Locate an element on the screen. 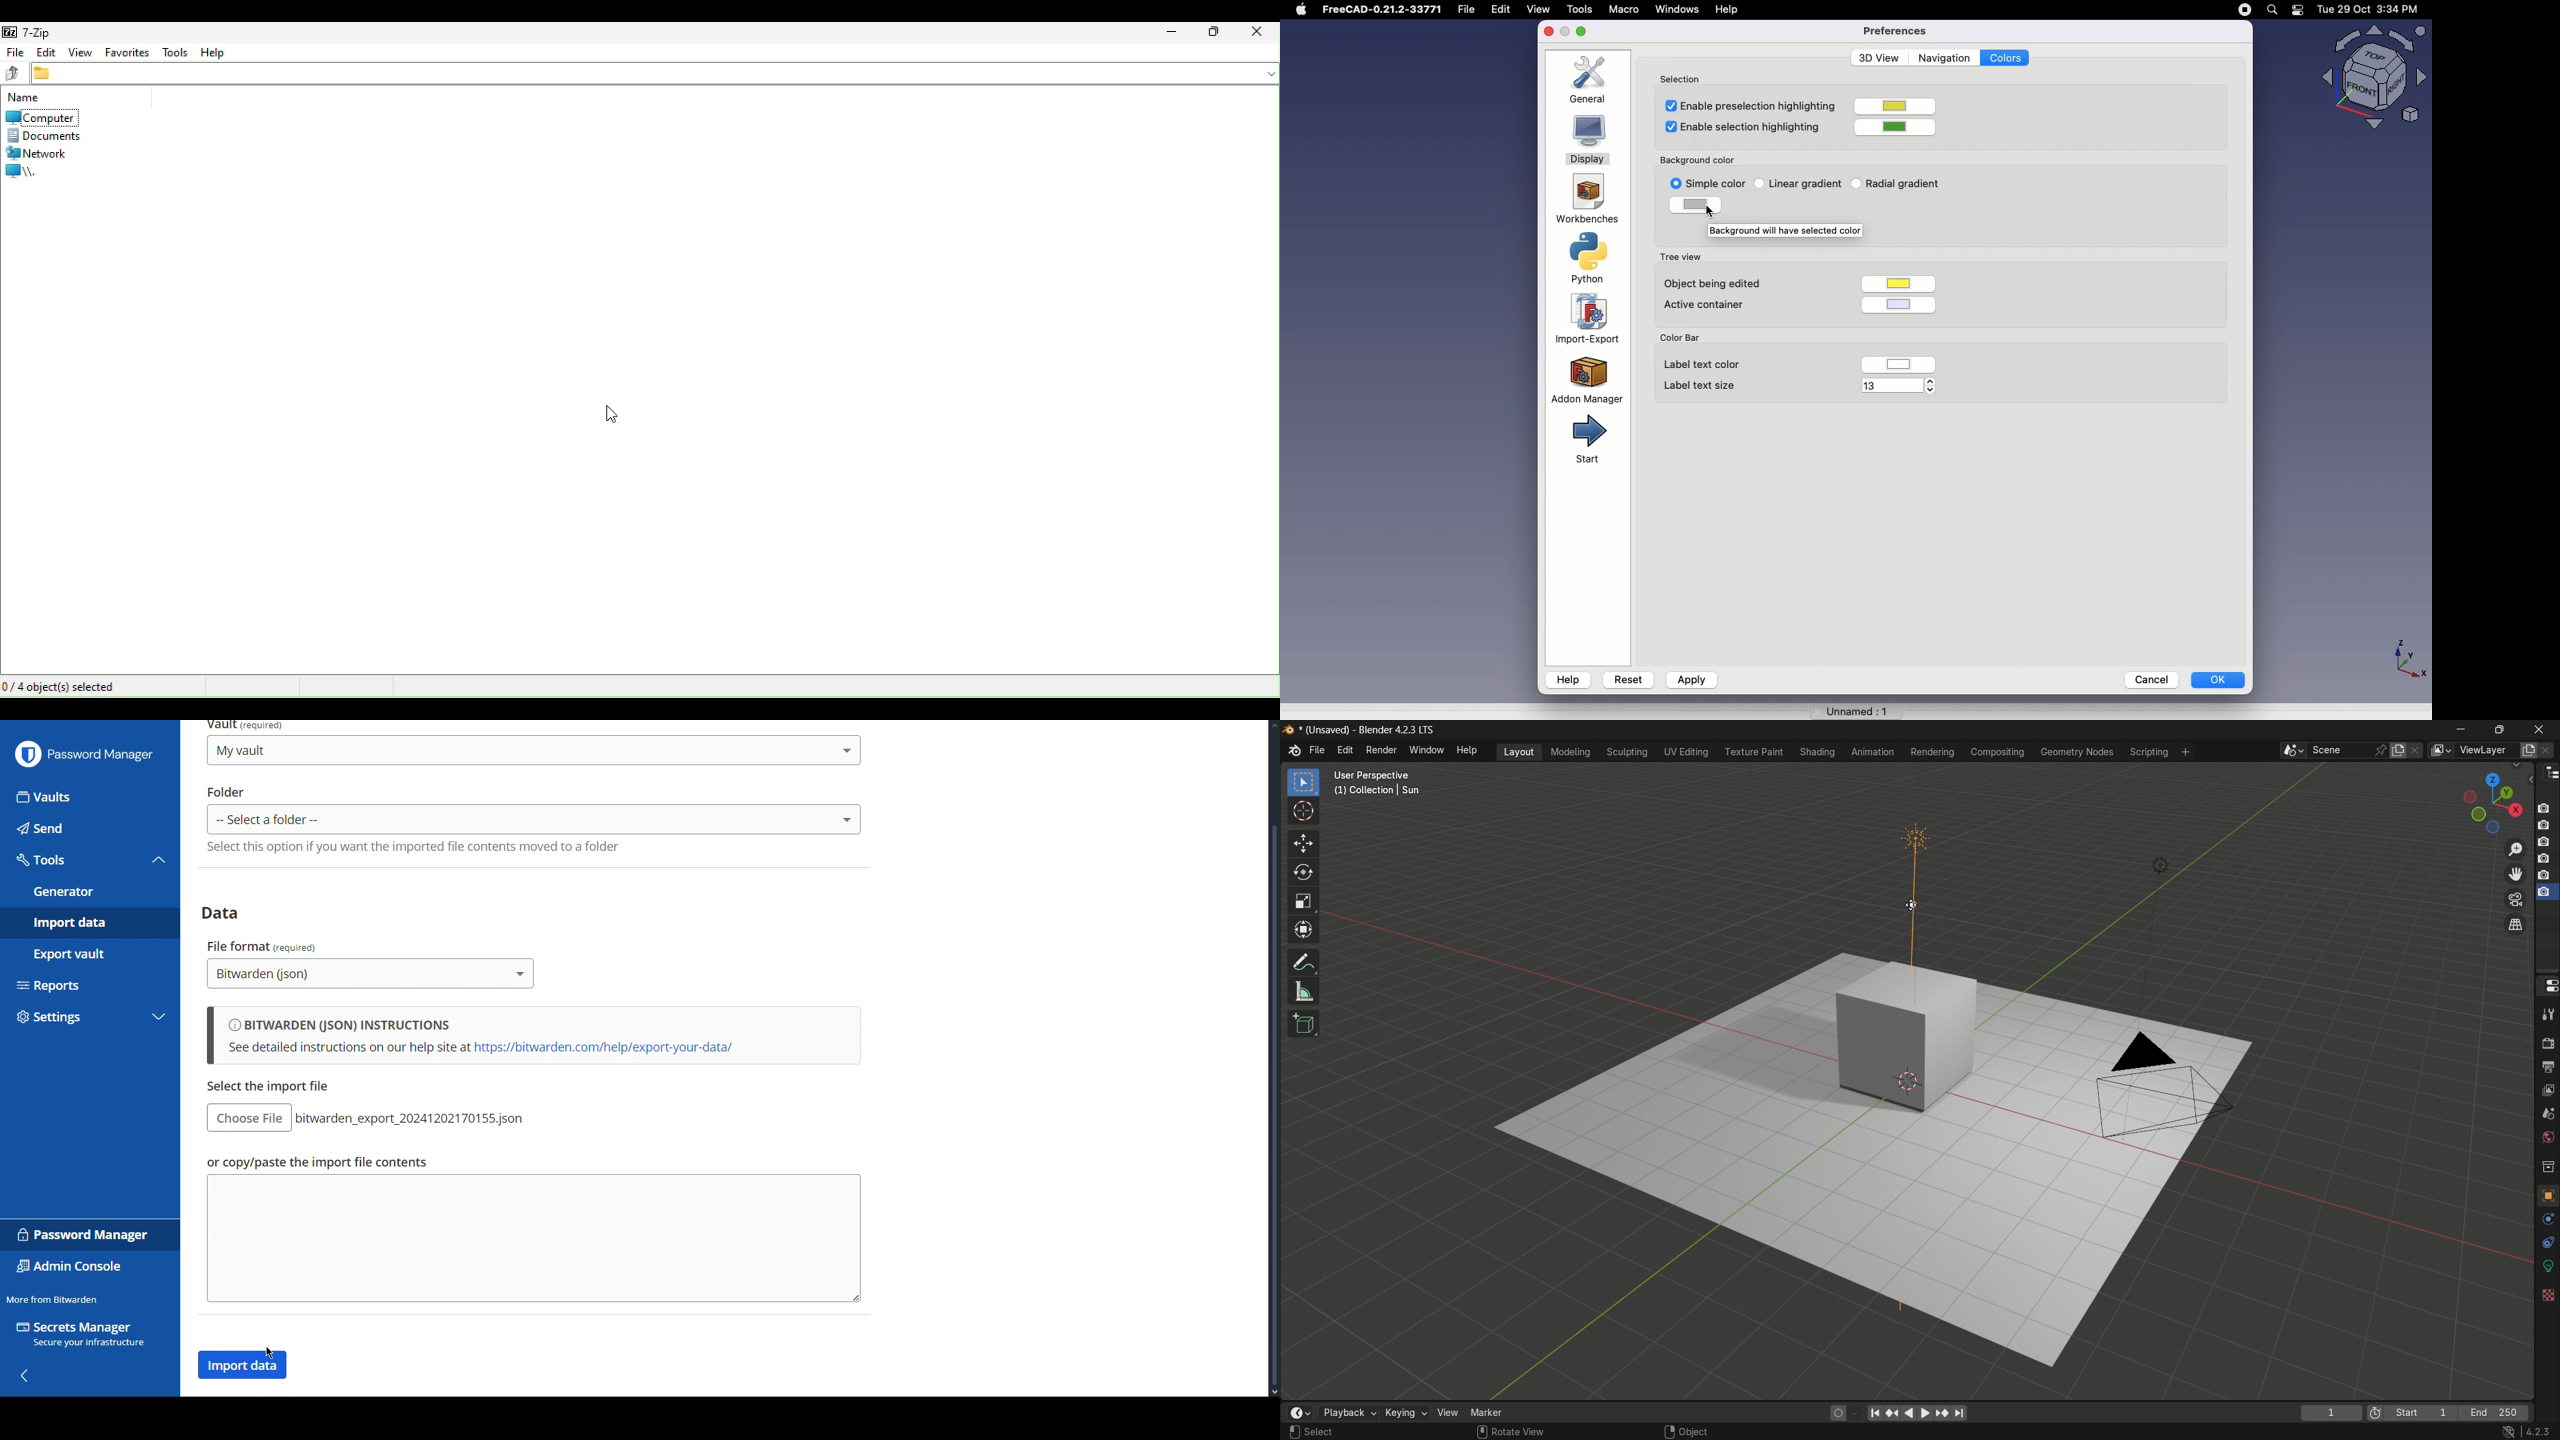 Image resolution: width=2576 pixels, height=1456 pixels. Bitwarden (json) instructions is located at coordinates (533, 1037).